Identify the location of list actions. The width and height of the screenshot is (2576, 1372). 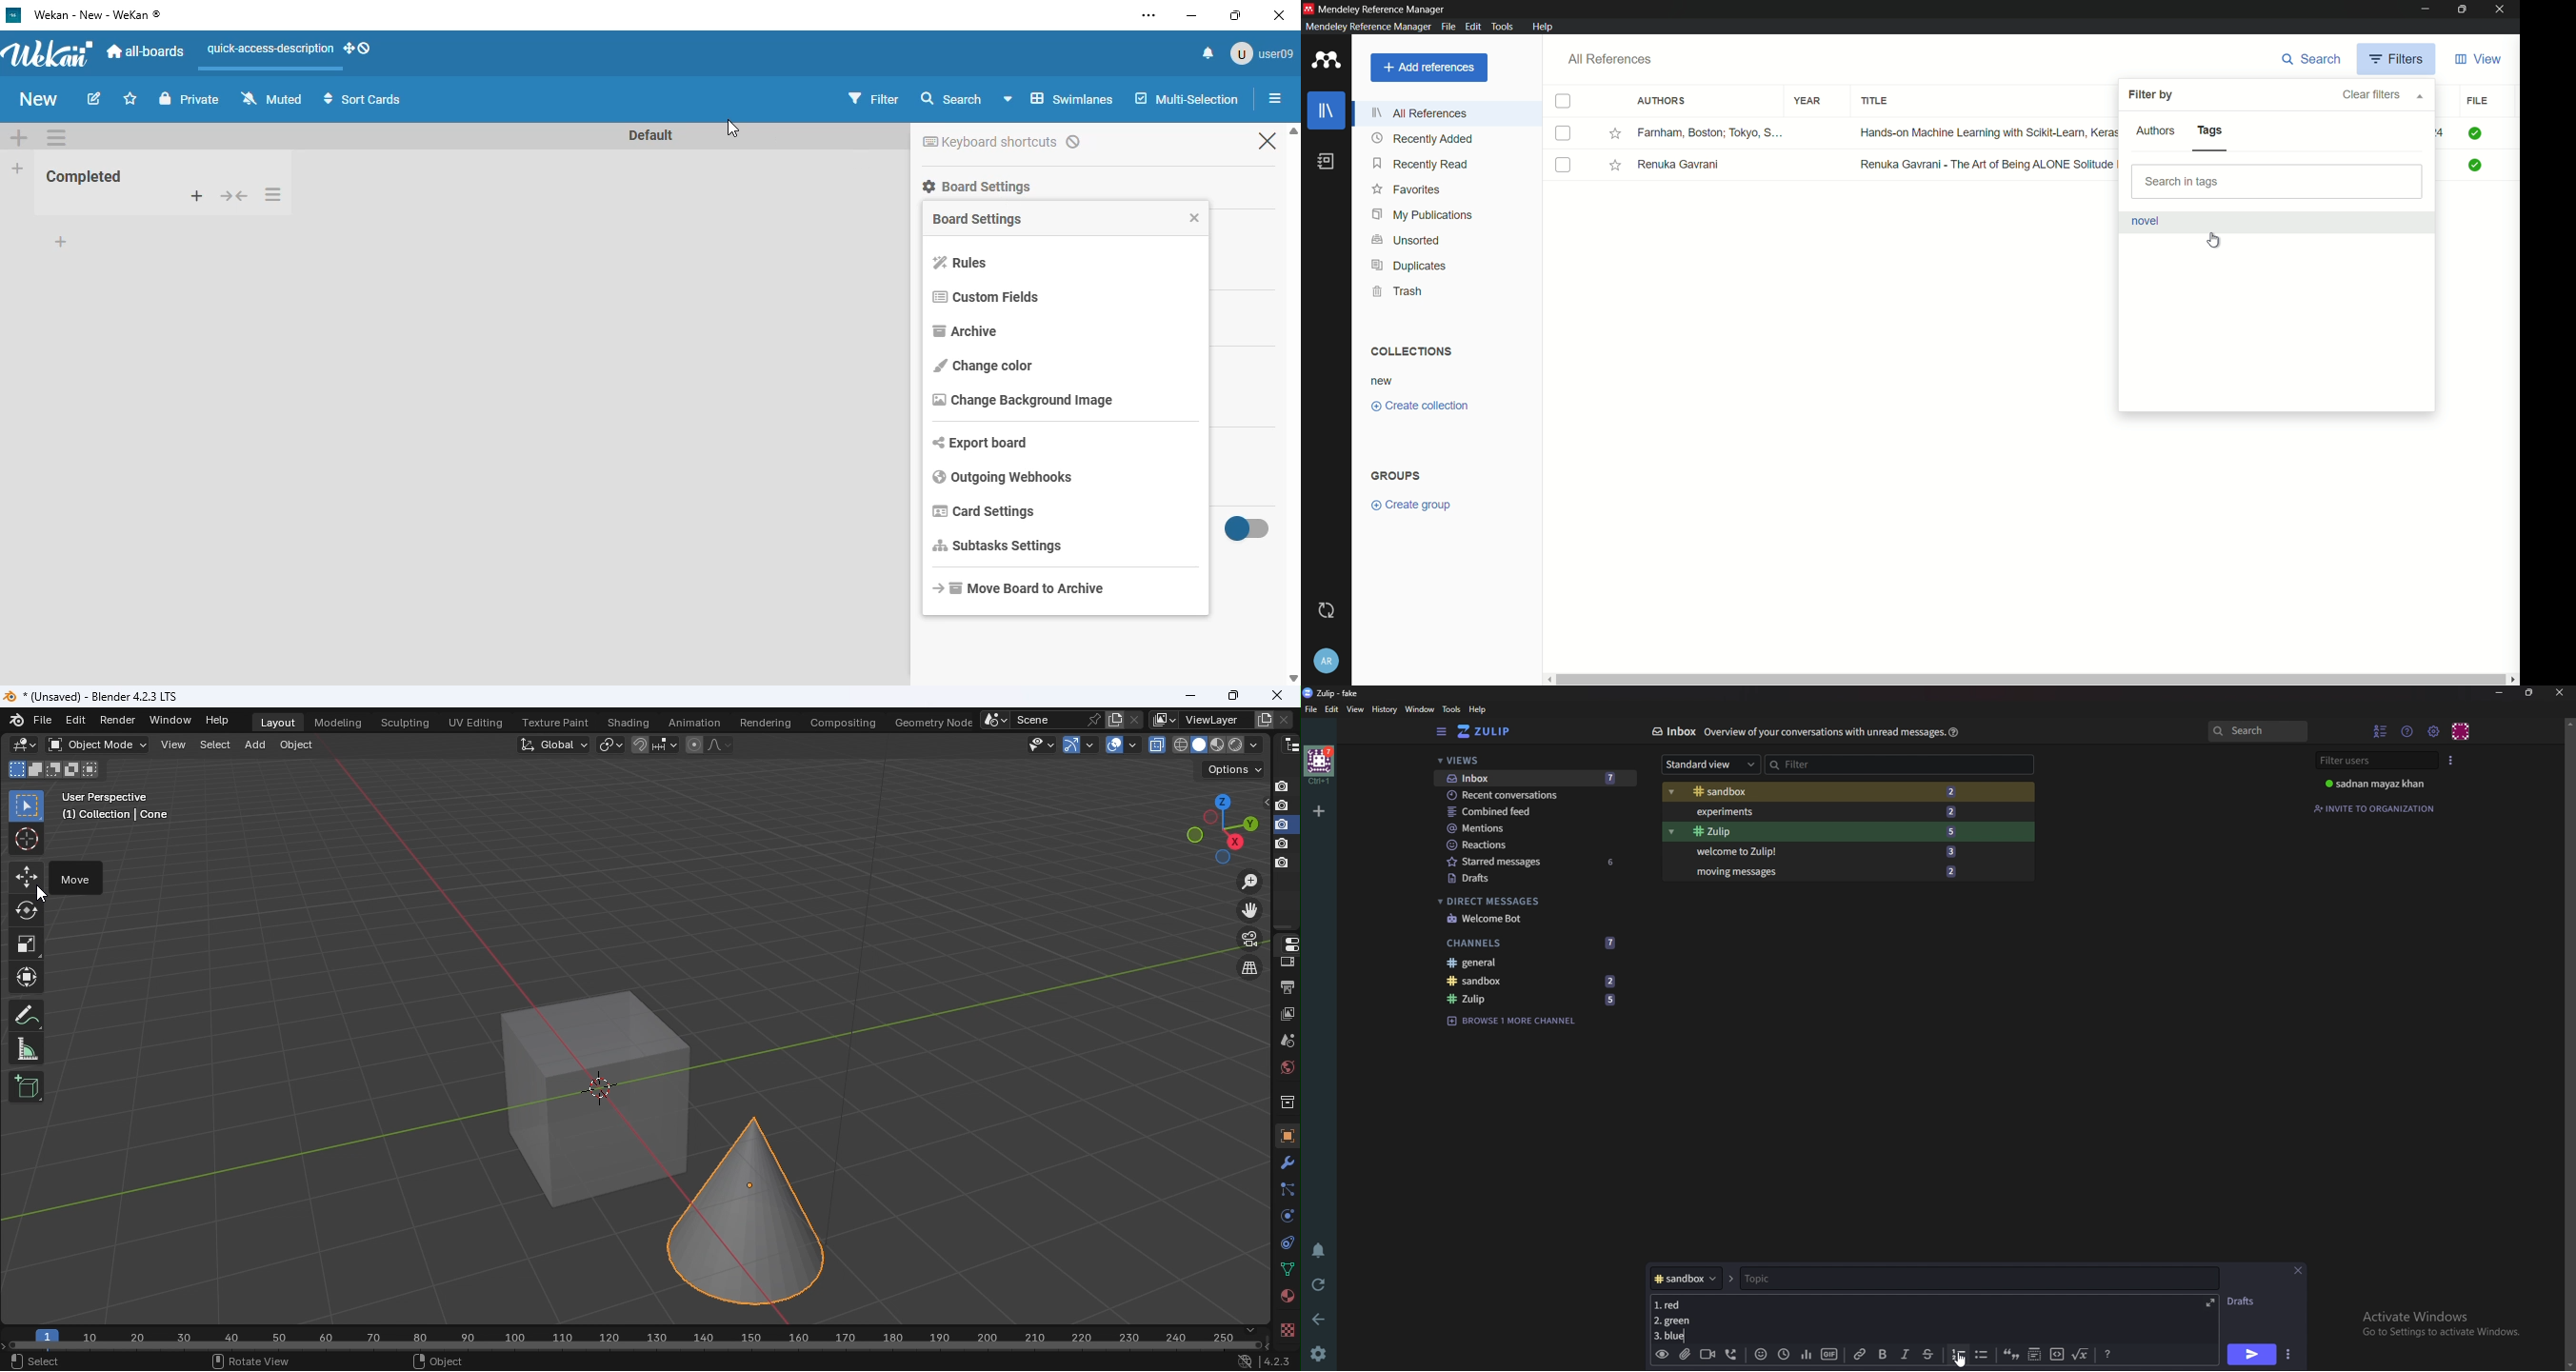
(272, 194).